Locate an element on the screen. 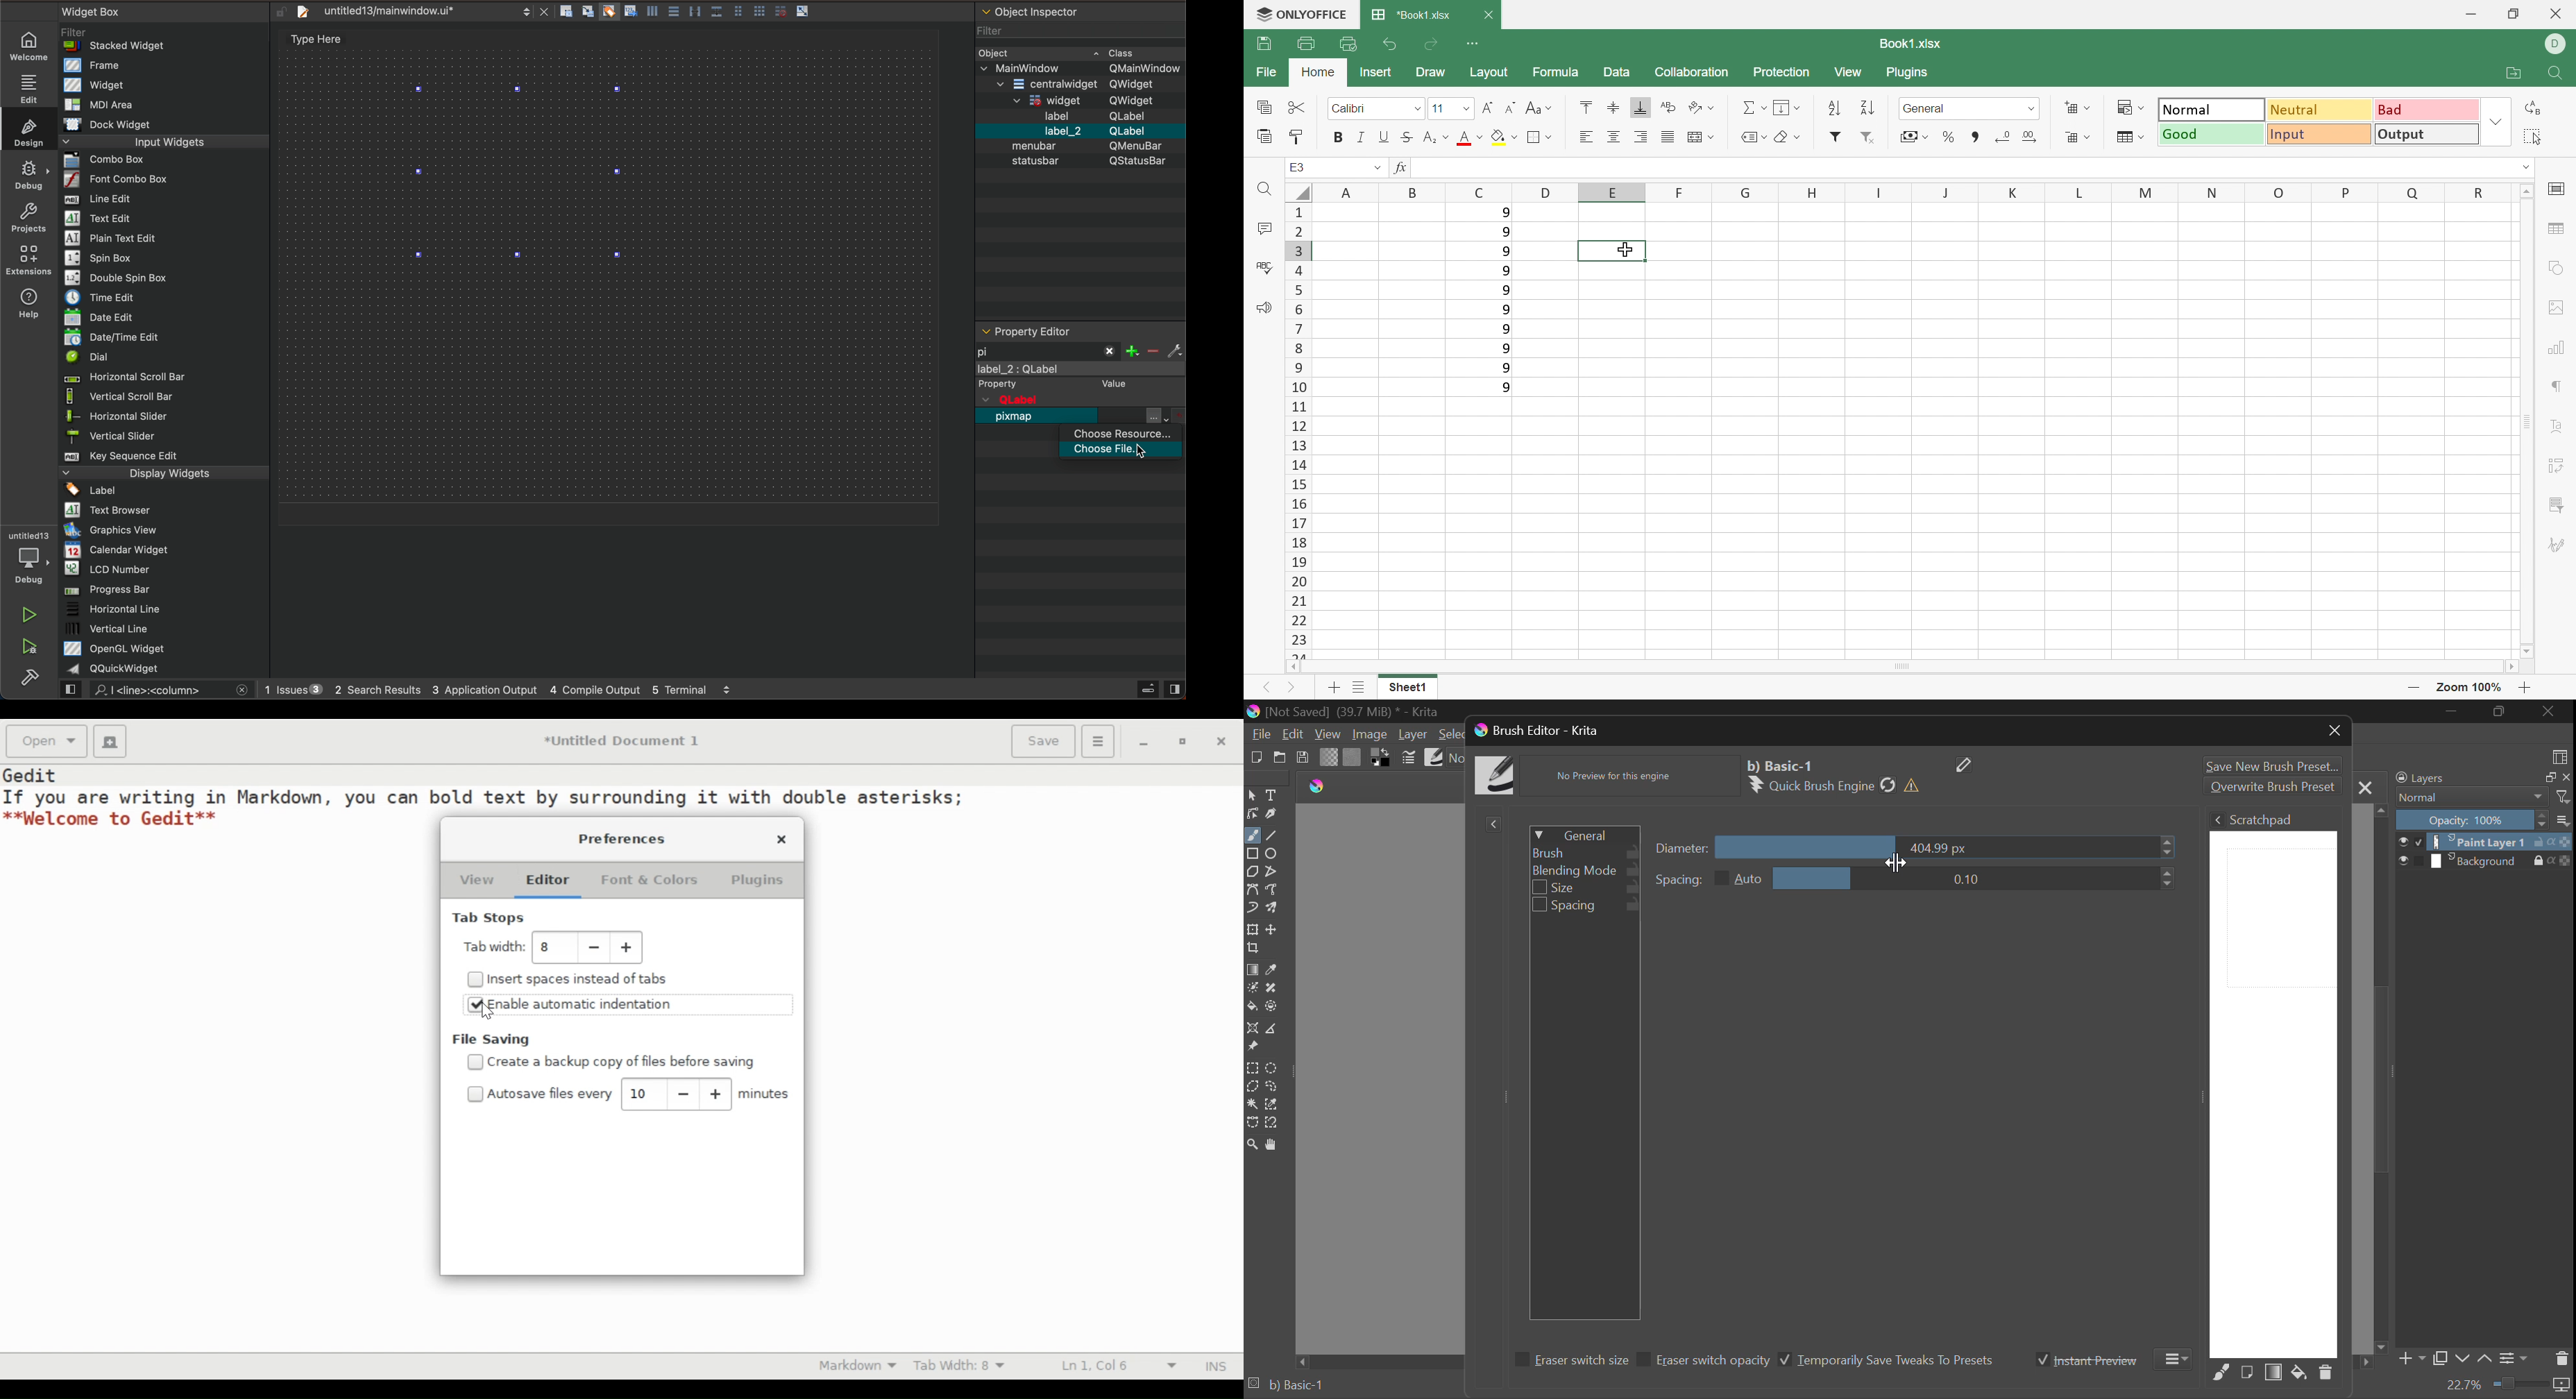  Create a new Document is located at coordinates (110, 741).